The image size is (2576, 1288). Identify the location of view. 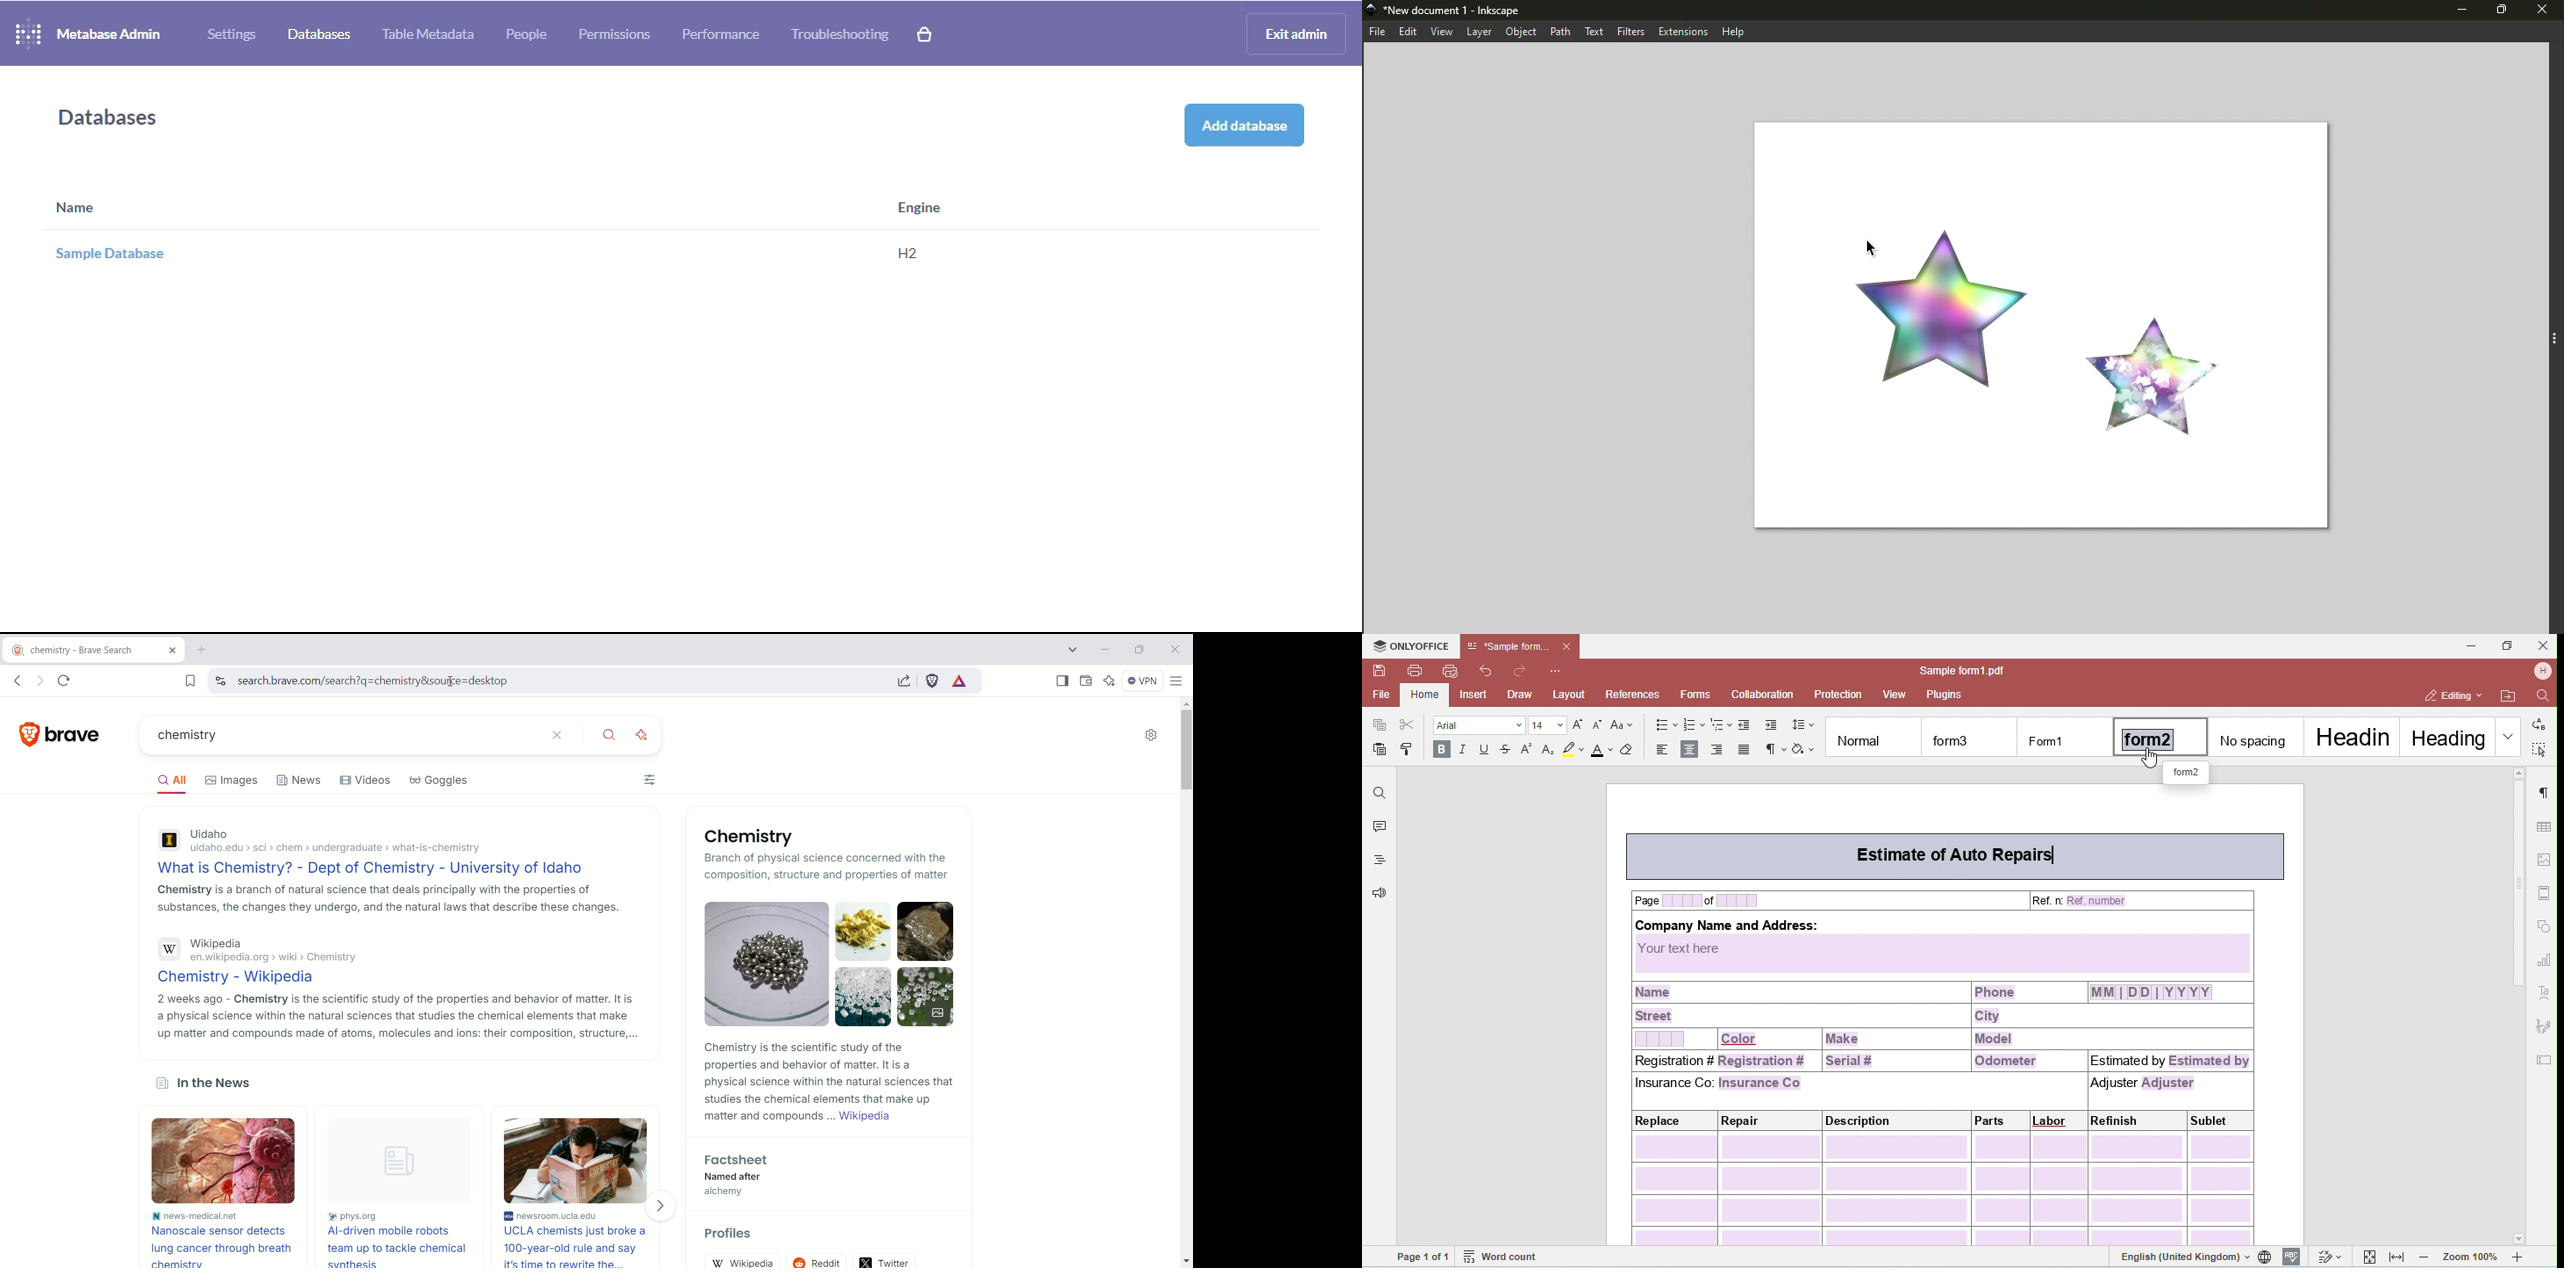
(1439, 33).